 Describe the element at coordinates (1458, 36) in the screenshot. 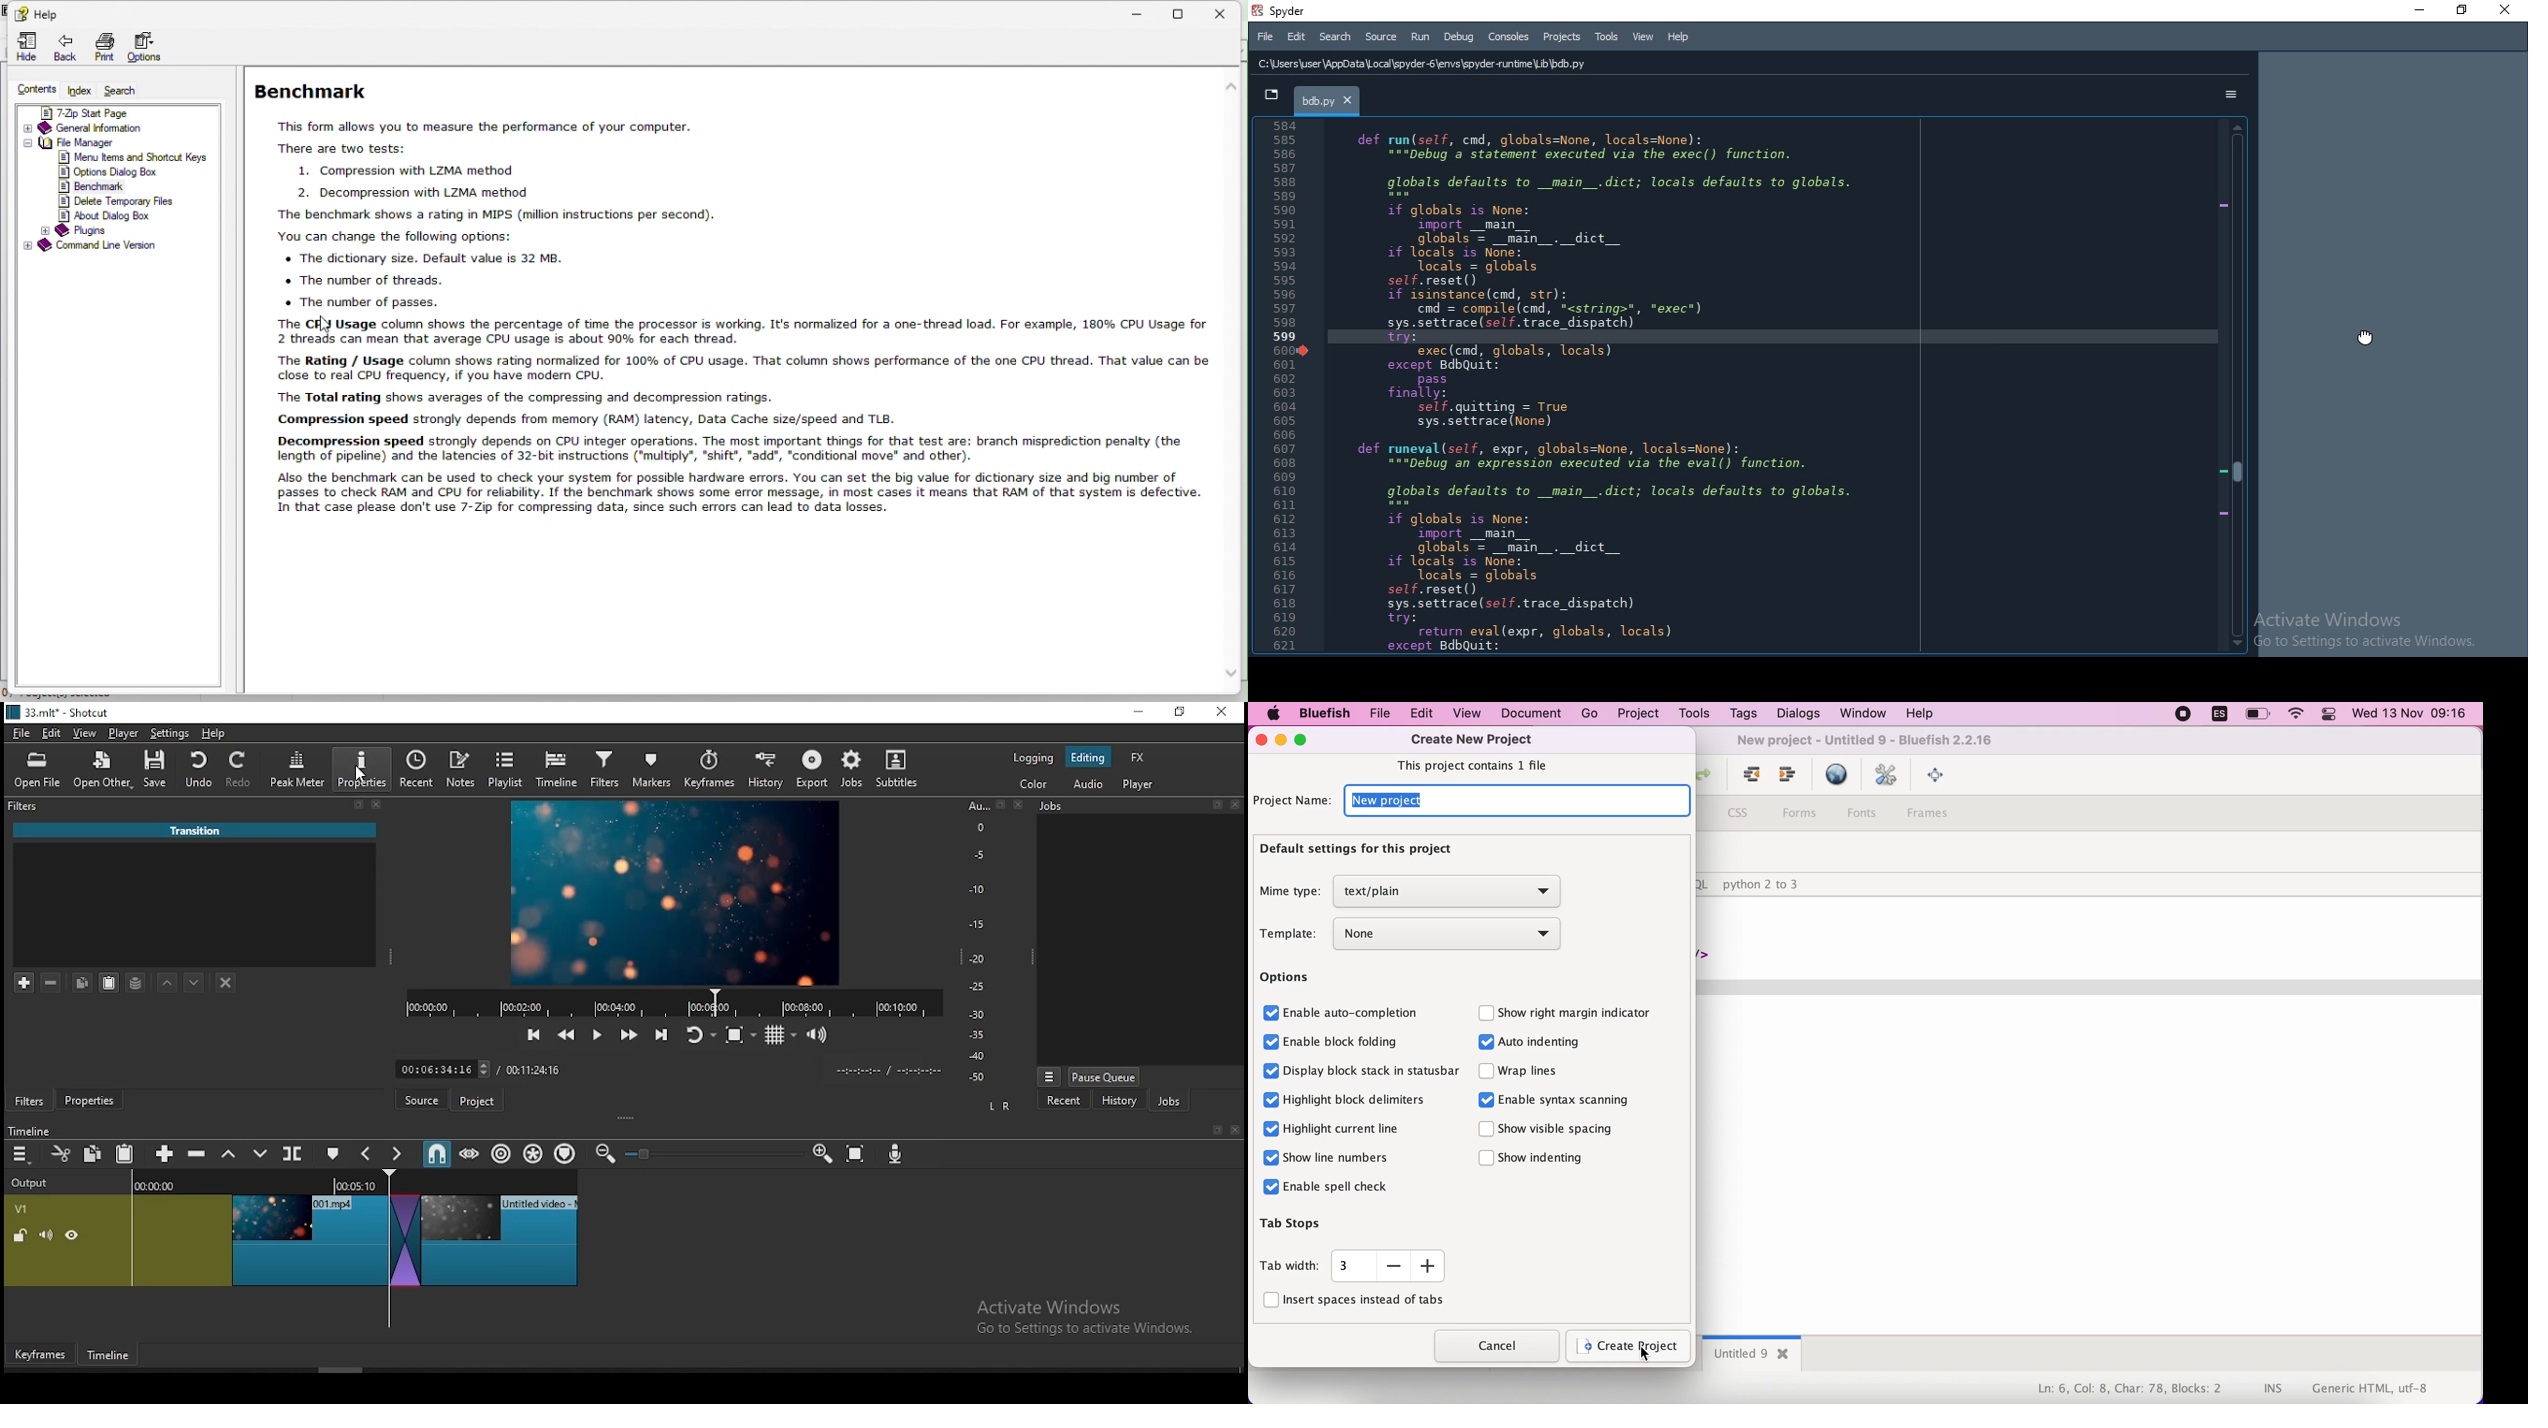

I see `Debug` at that location.